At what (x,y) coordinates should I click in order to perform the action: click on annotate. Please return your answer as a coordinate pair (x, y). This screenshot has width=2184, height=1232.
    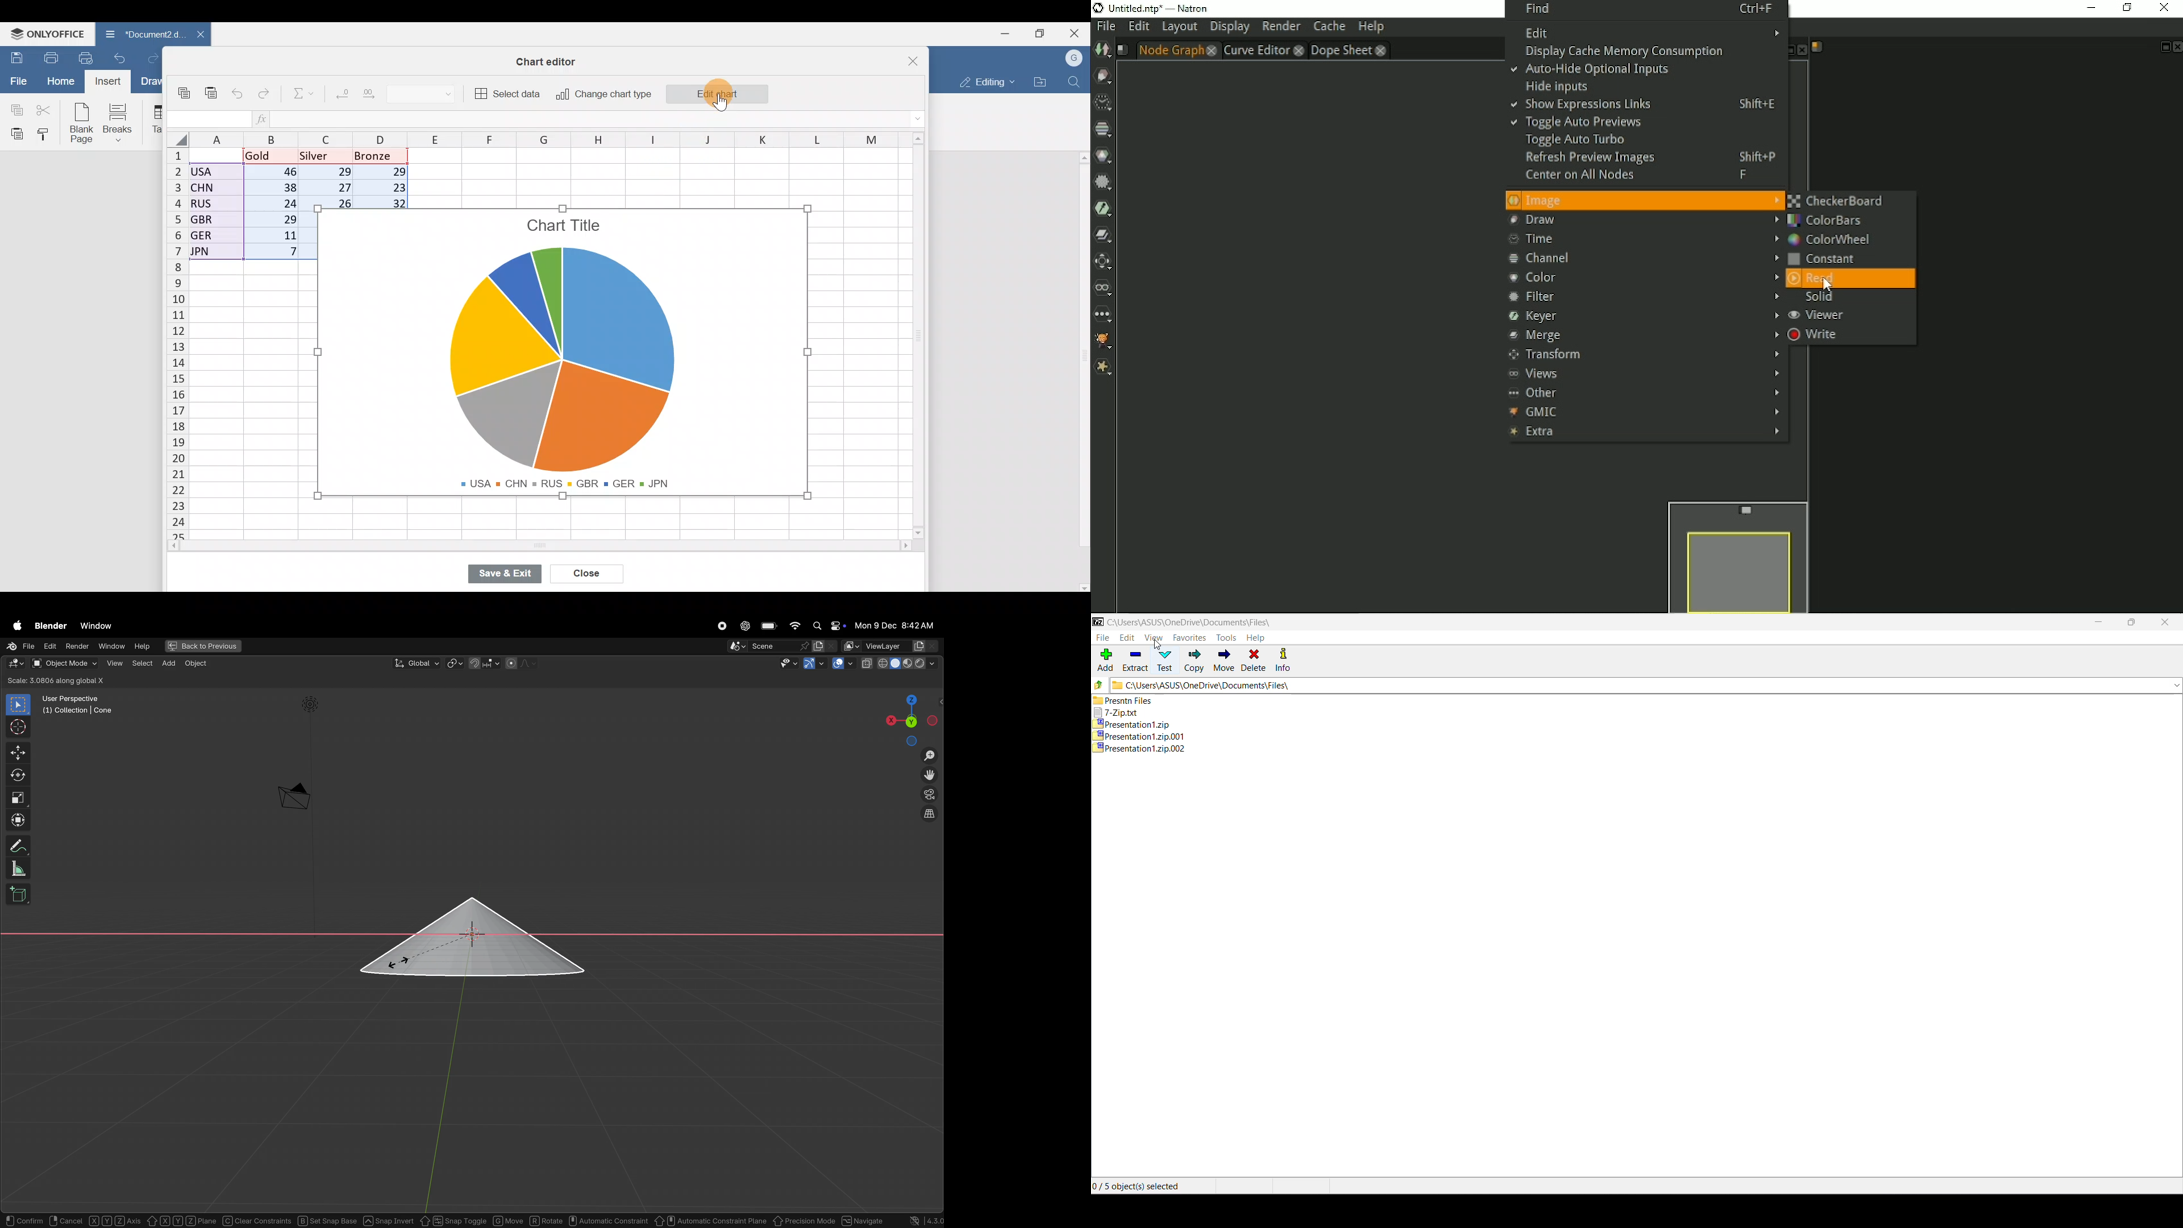
    Looking at the image, I should click on (15, 845).